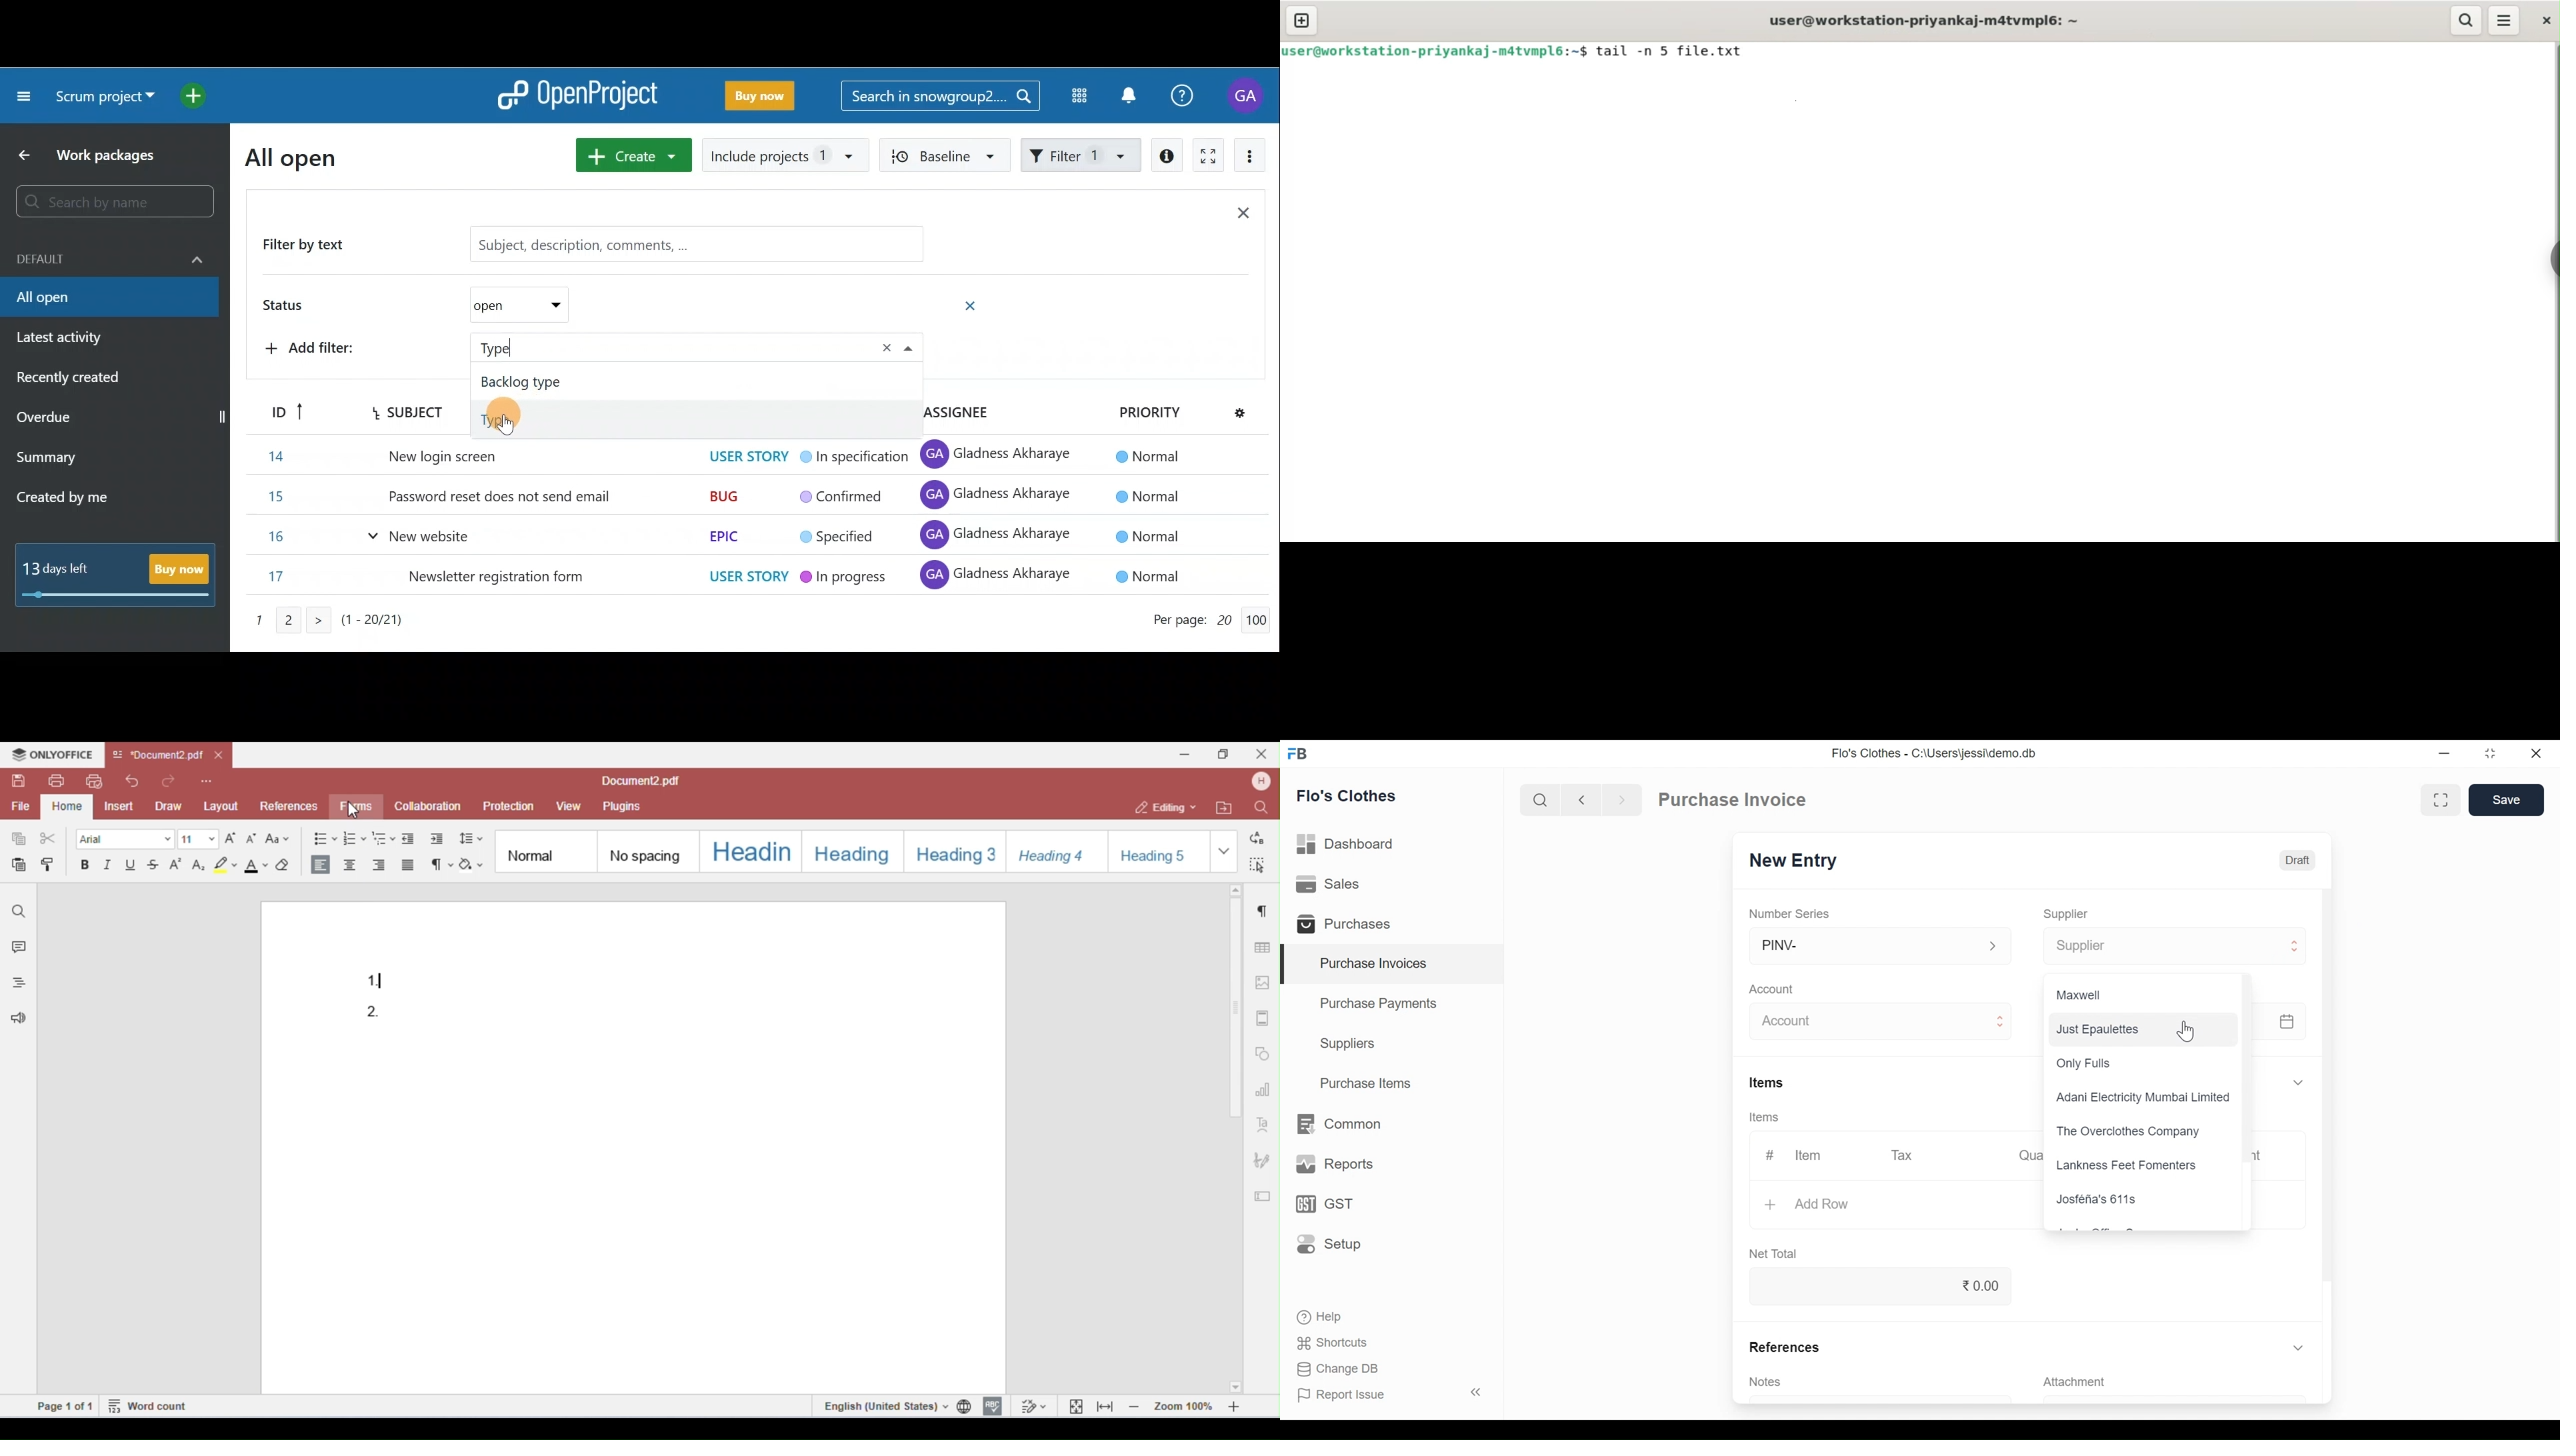 The width and height of the screenshot is (2576, 1456). What do you see at coordinates (1777, 1253) in the screenshot?
I see `Net Total` at bounding box center [1777, 1253].